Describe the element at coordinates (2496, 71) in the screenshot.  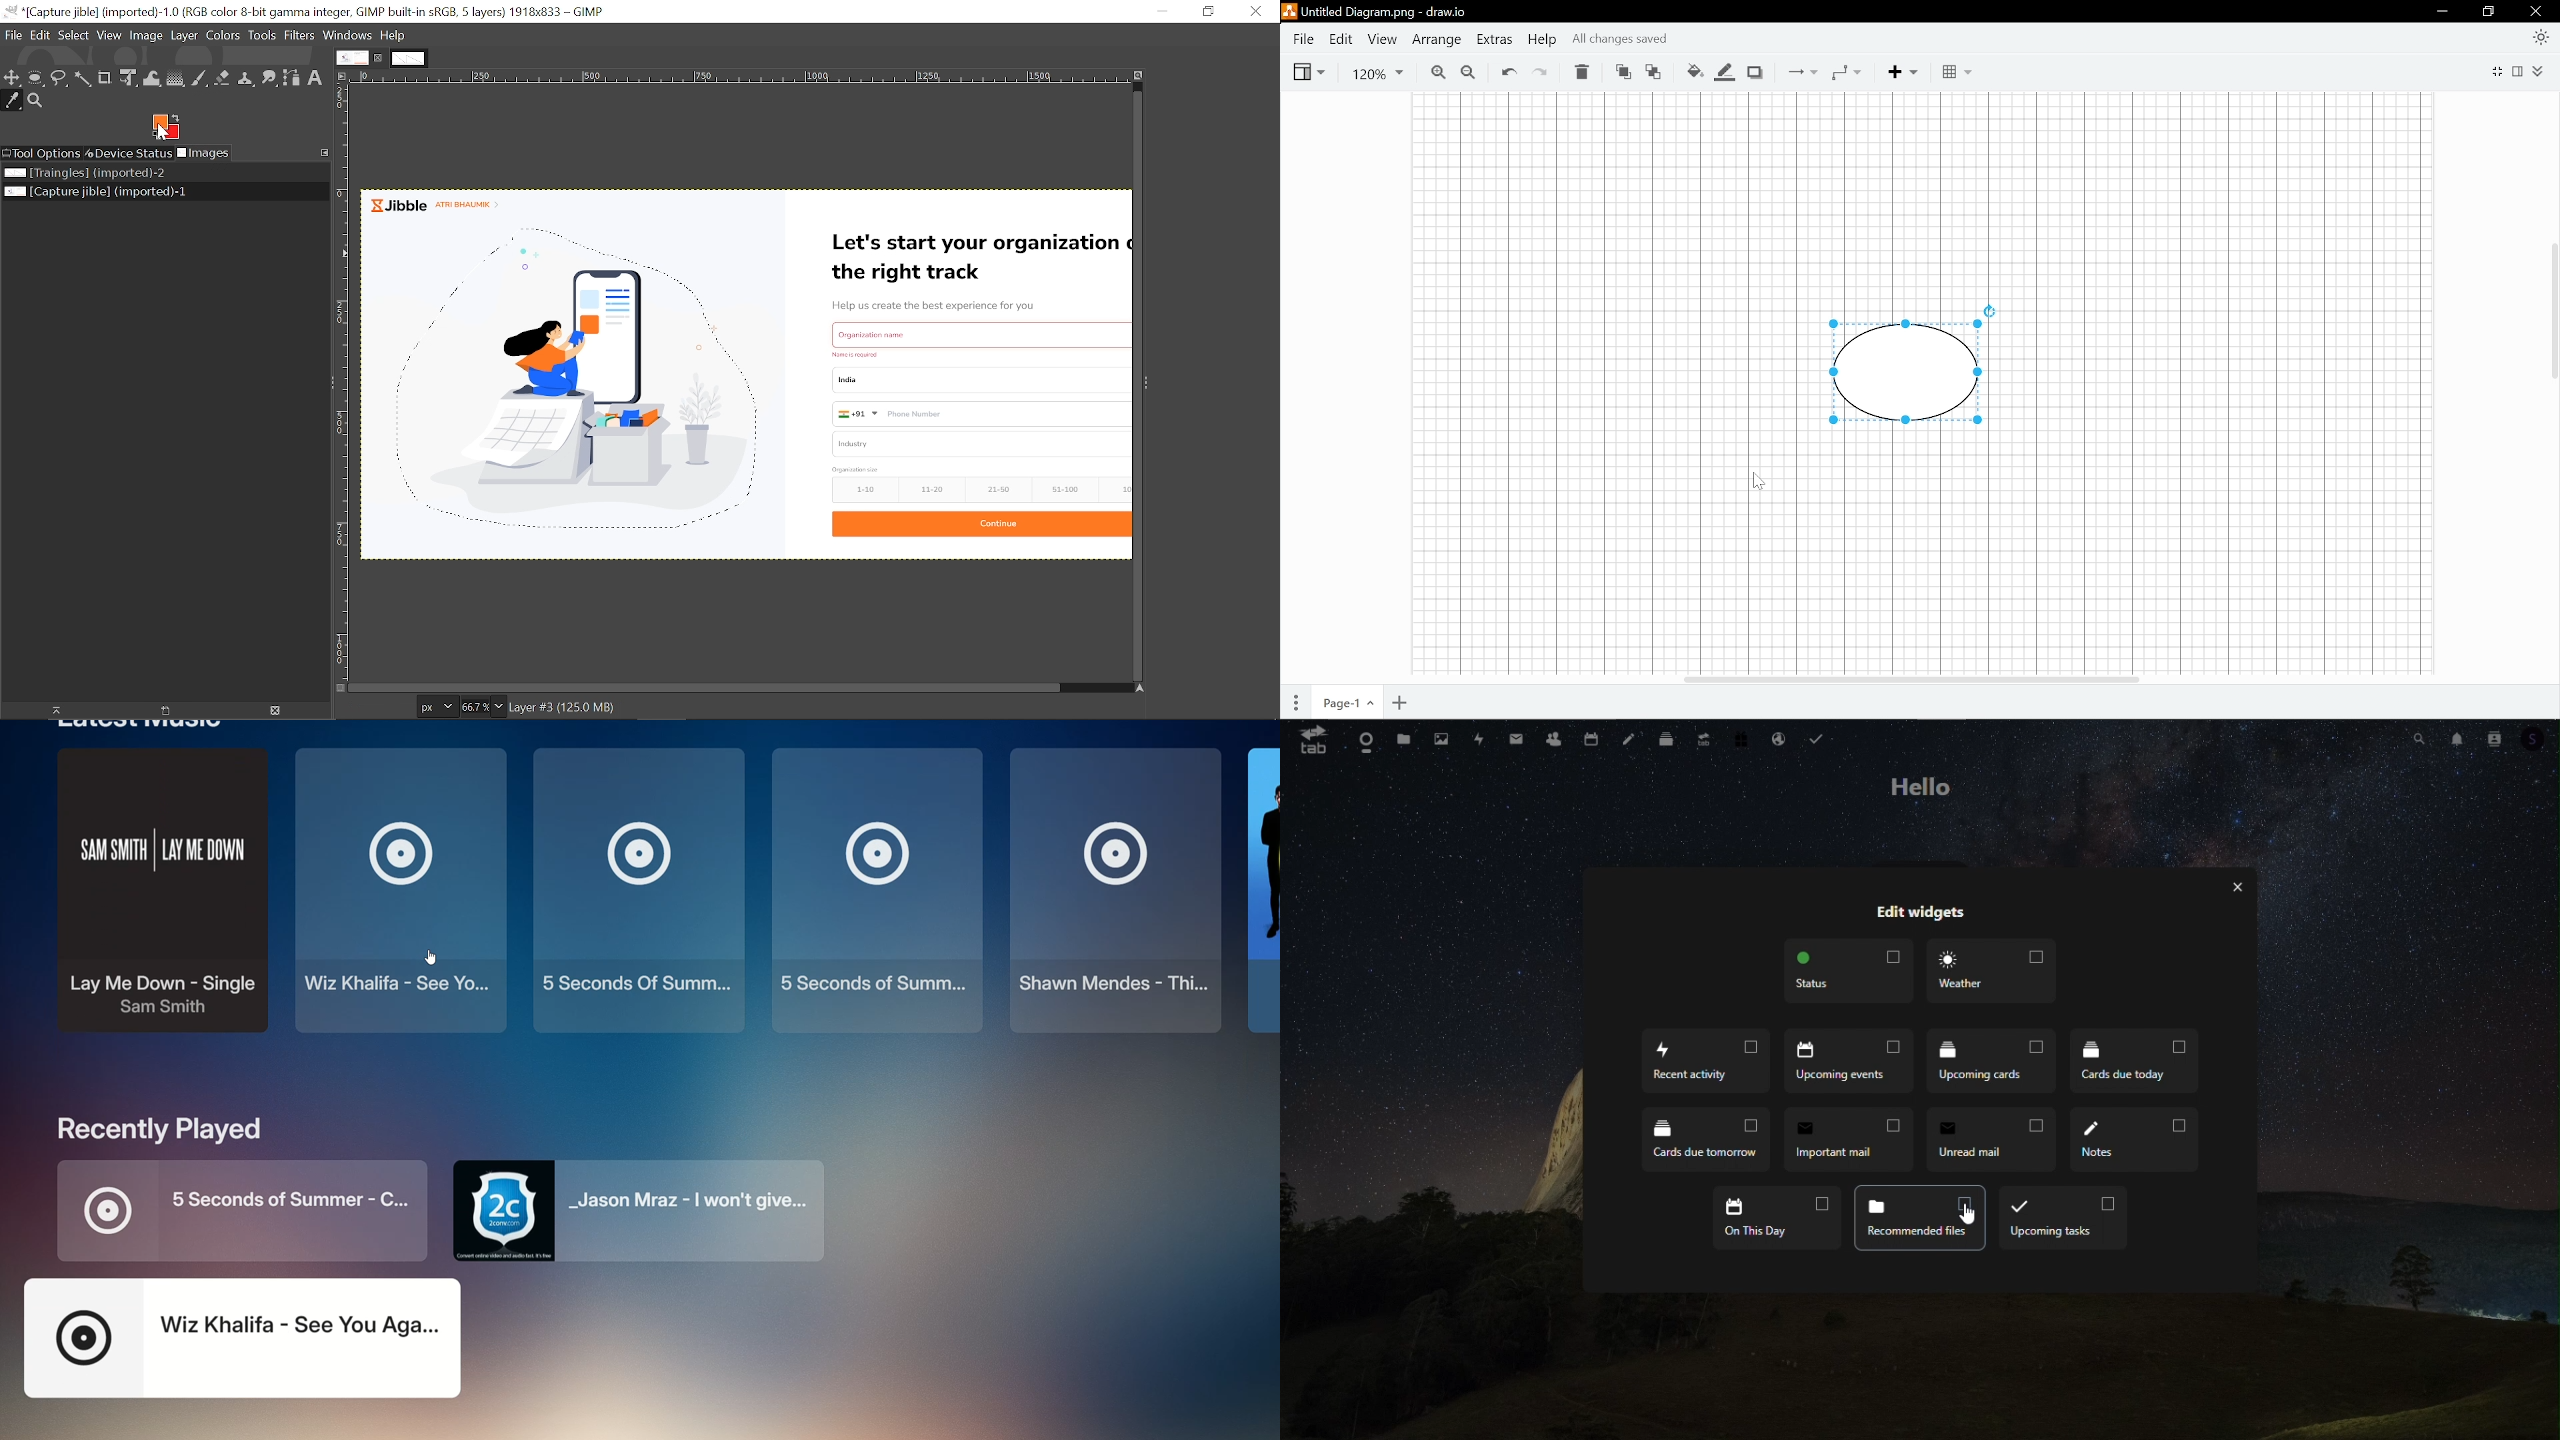
I see `Full screen` at that location.